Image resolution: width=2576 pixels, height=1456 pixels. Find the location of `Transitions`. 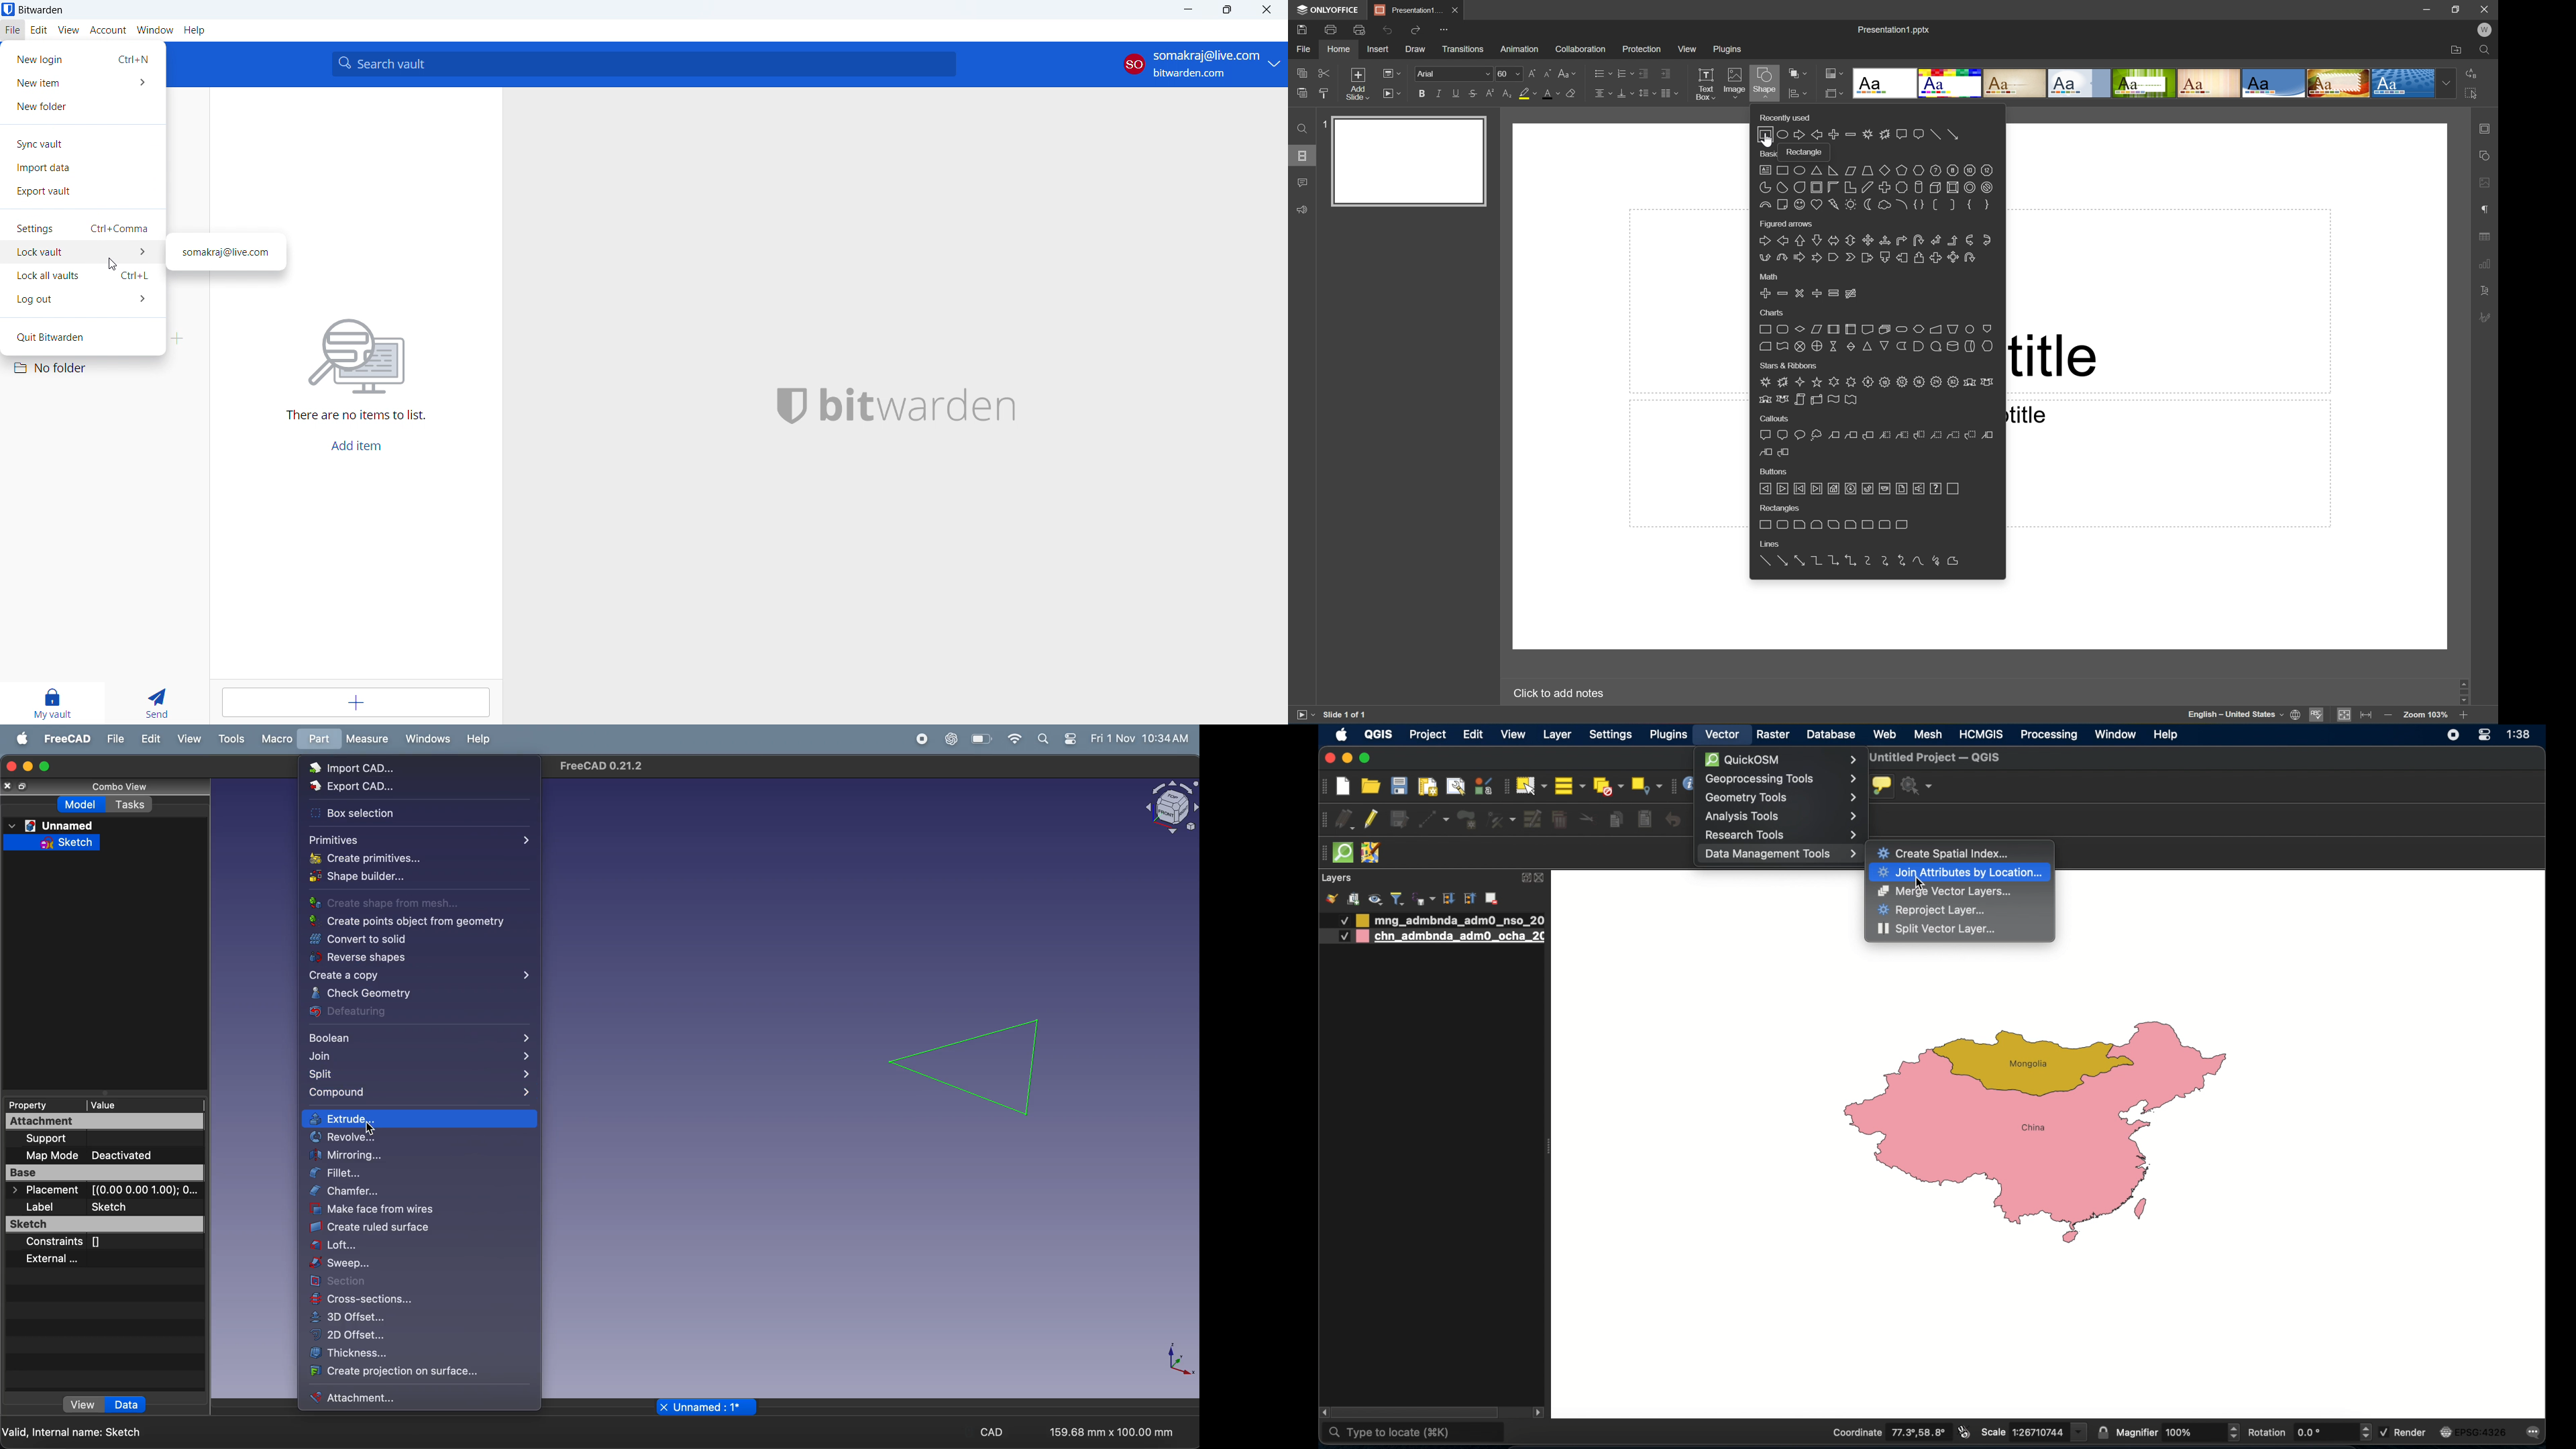

Transitions is located at coordinates (1462, 49).